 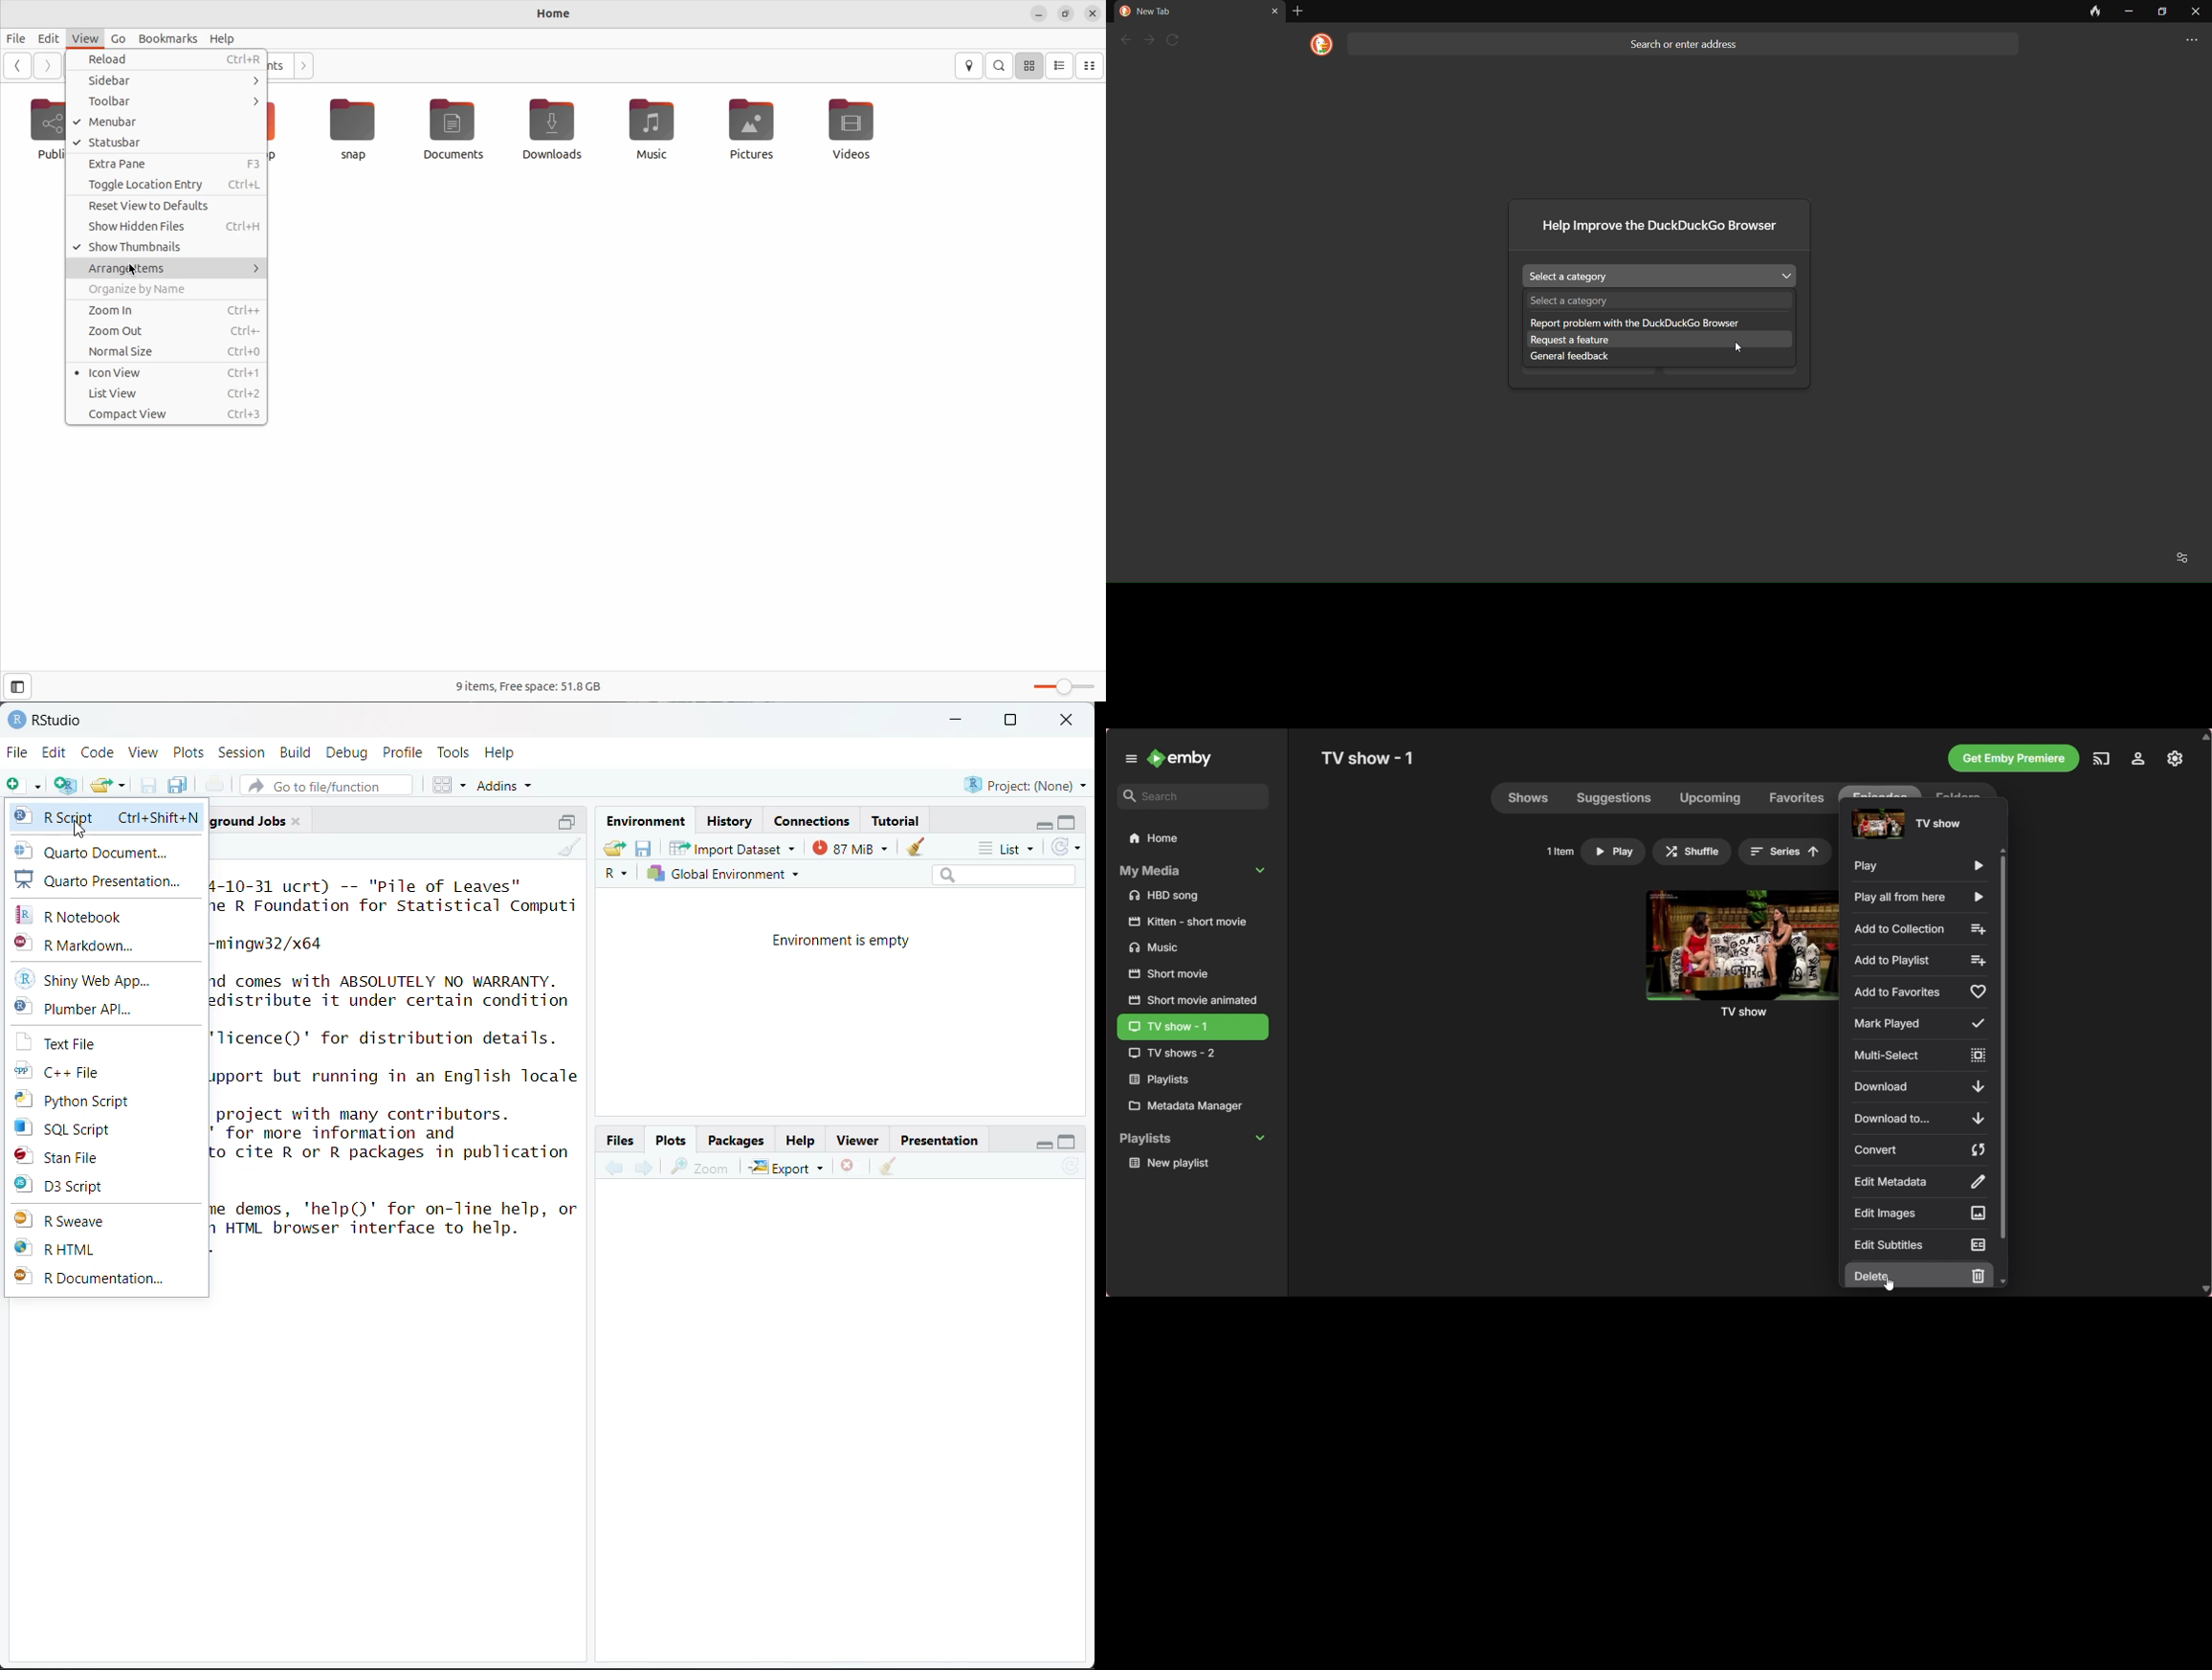 What do you see at coordinates (405, 751) in the screenshot?
I see `Profile` at bounding box center [405, 751].